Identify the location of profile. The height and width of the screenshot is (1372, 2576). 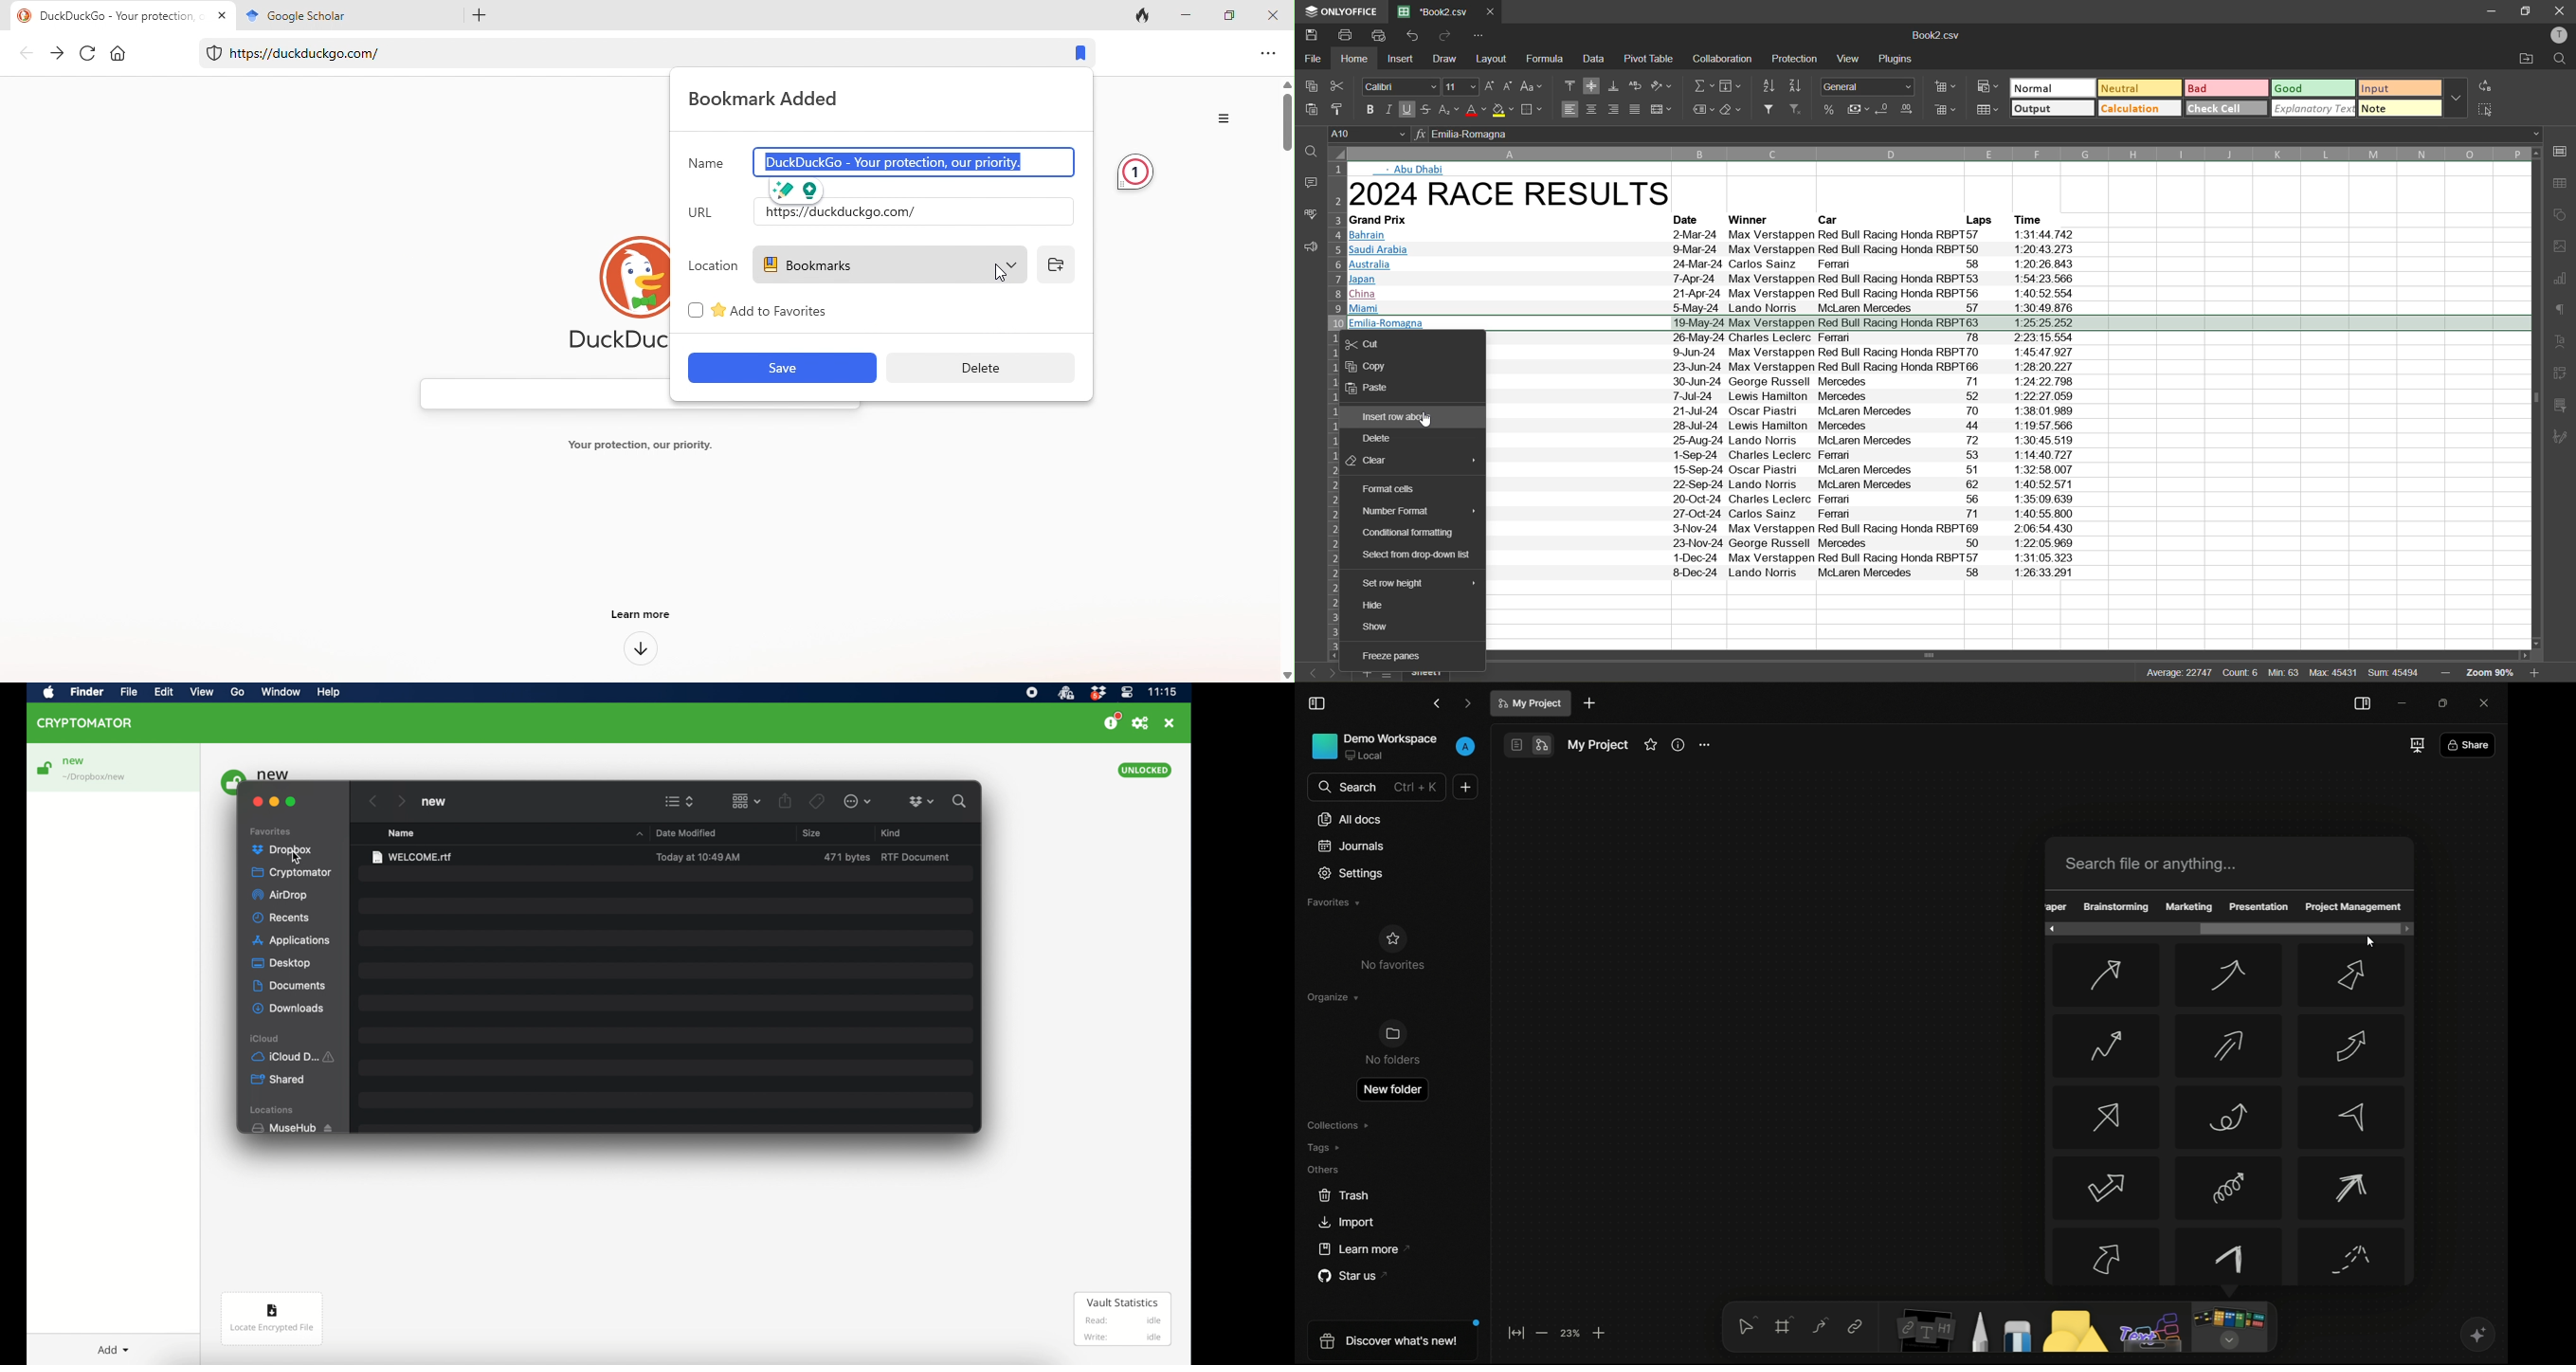
(2561, 35).